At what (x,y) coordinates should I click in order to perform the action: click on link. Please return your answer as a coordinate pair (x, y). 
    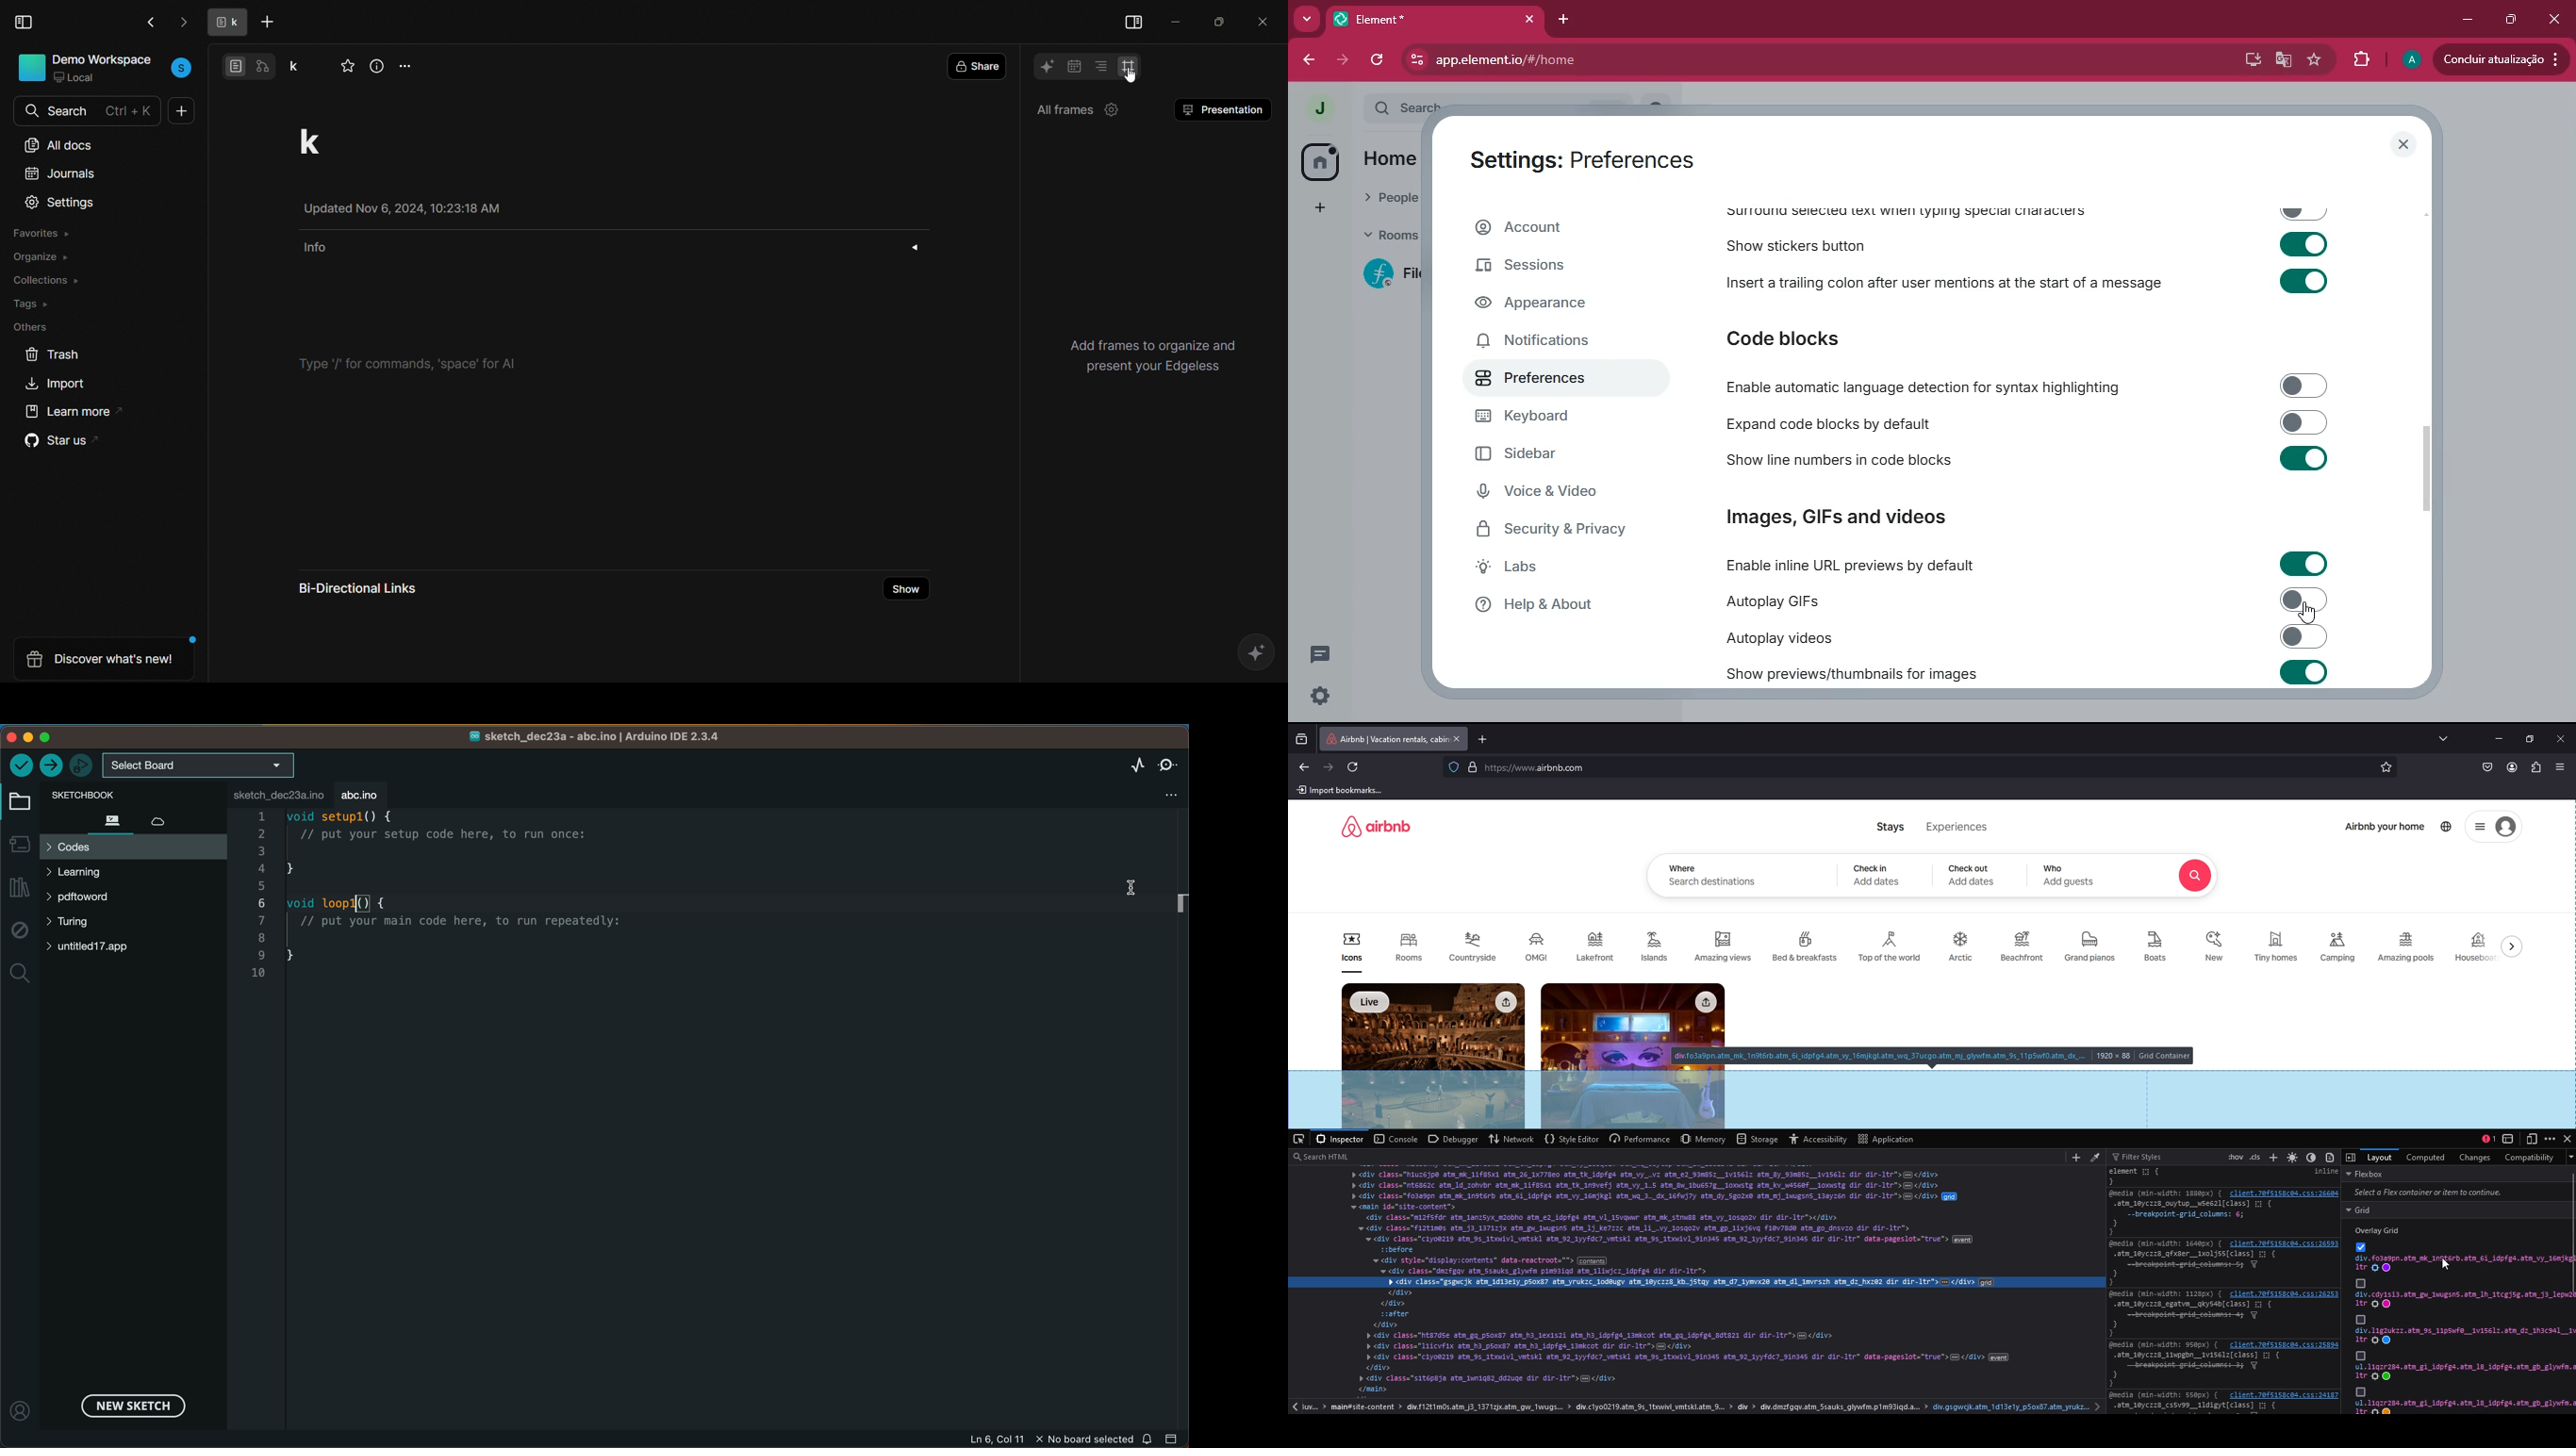
    Looking at the image, I should click on (2284, 1346).